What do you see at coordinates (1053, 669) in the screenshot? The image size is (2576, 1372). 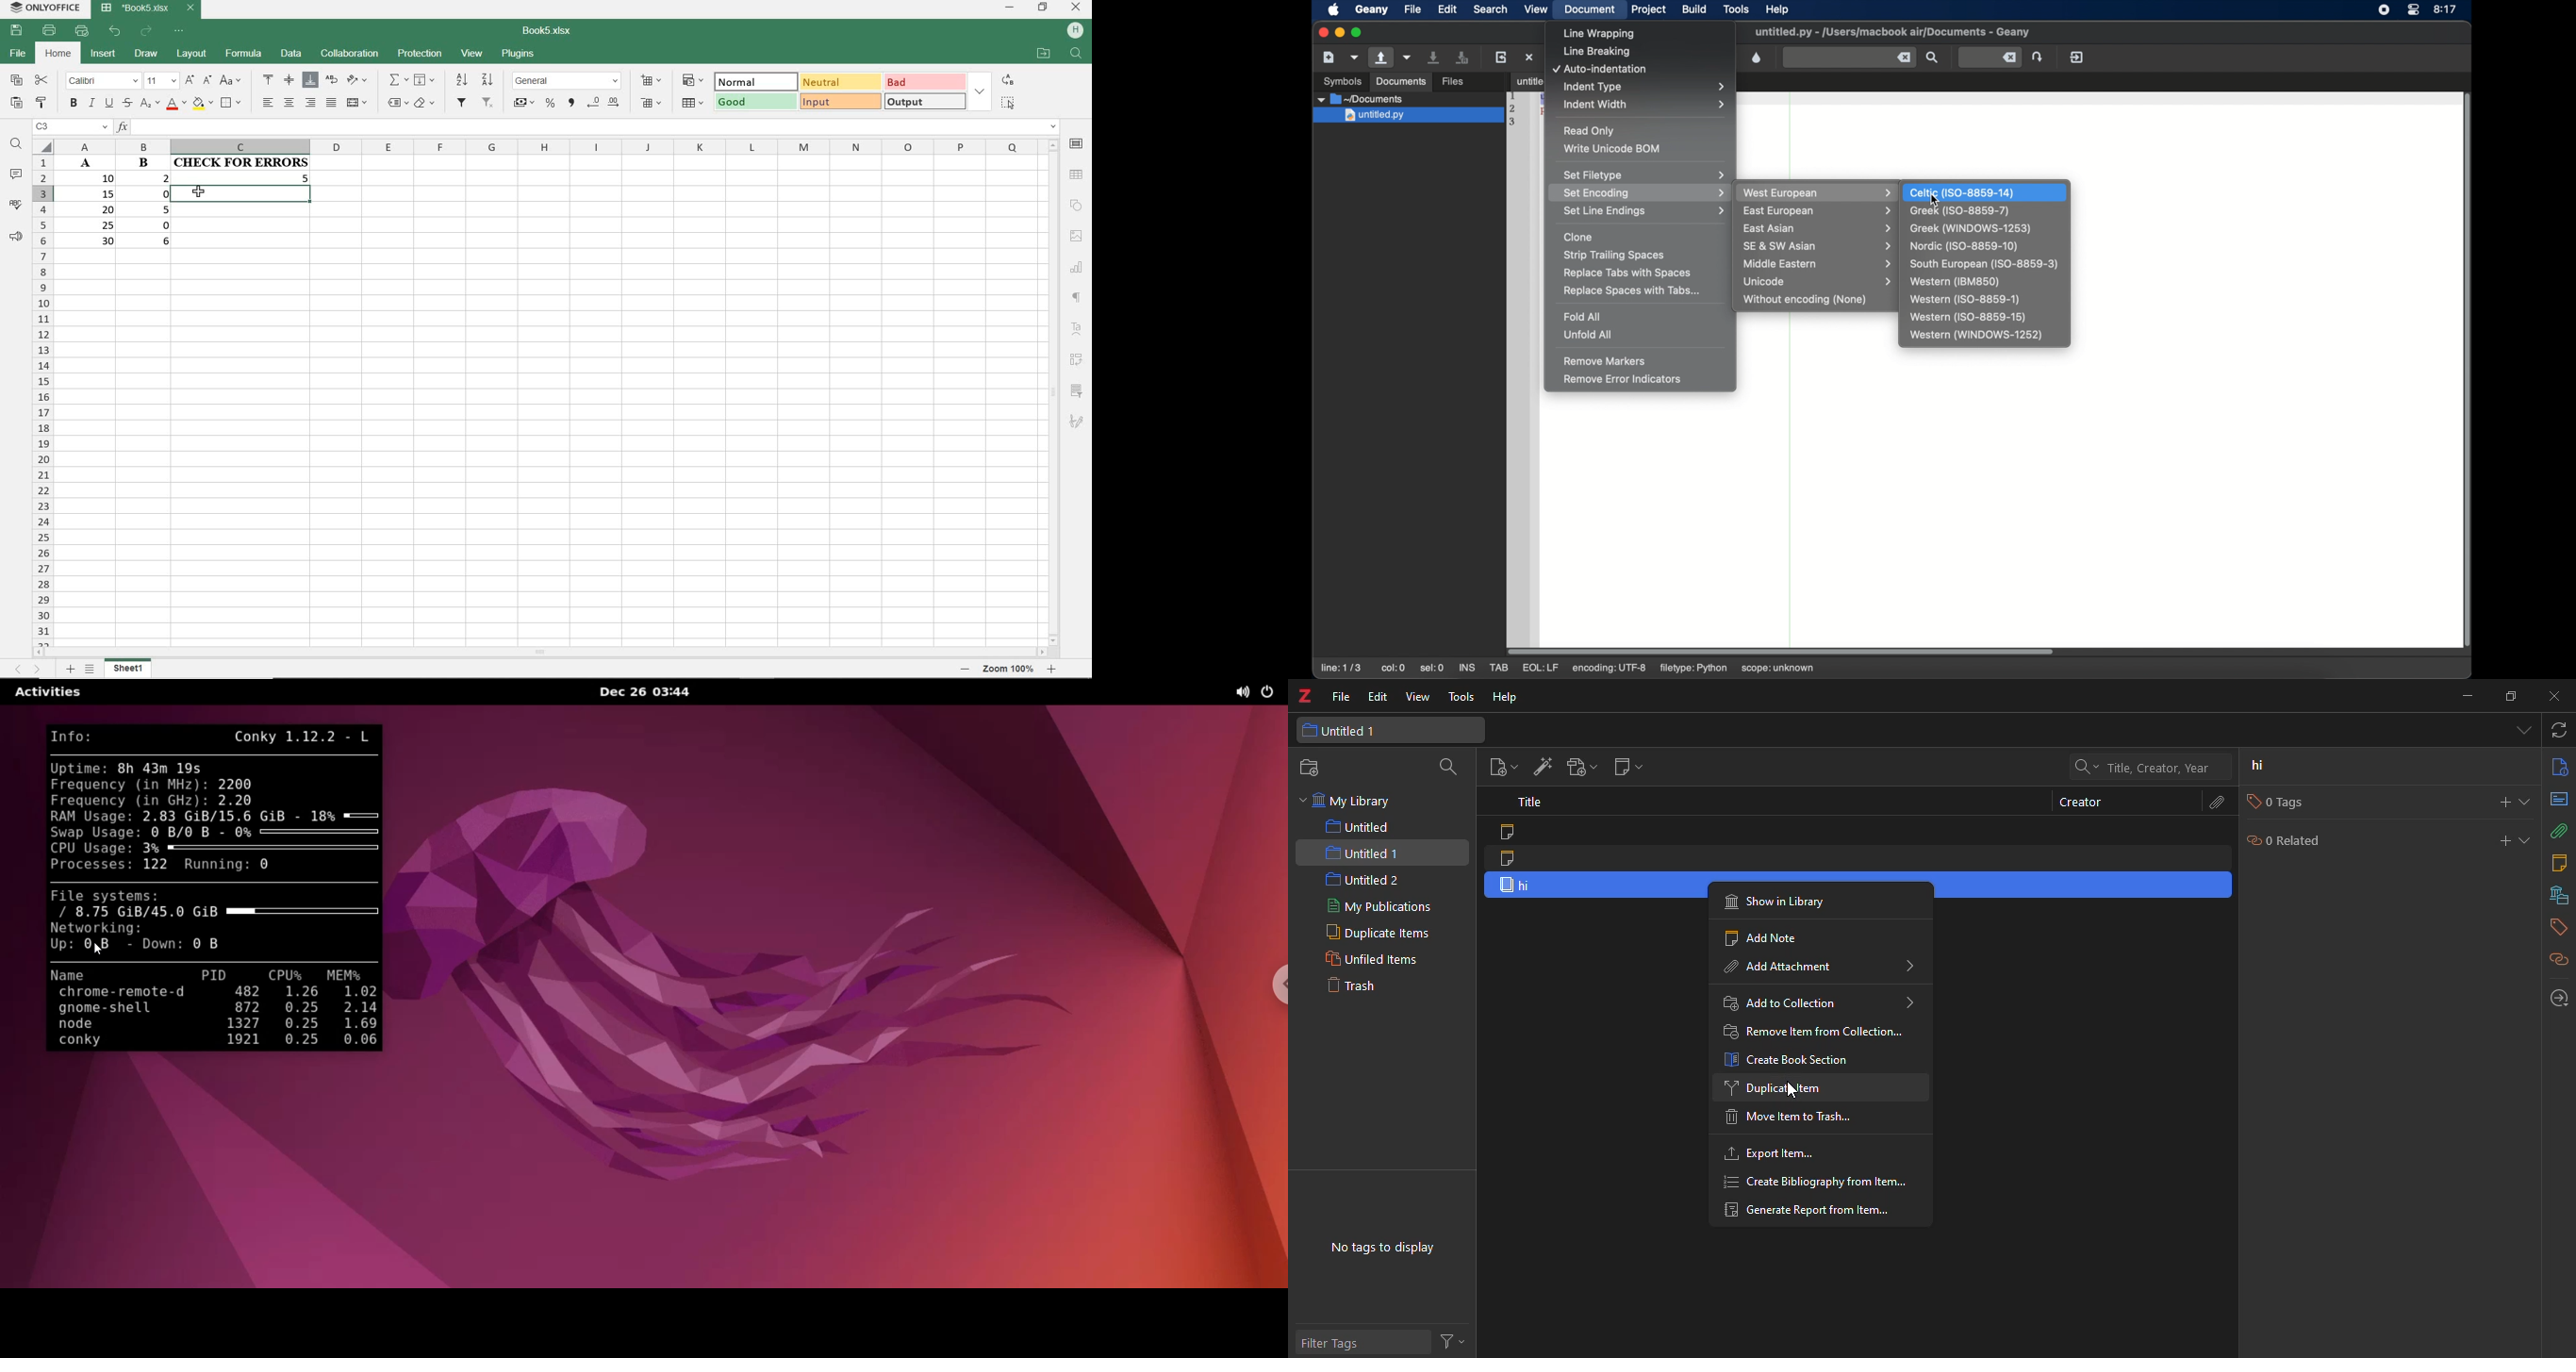 I see `` at bounding box center [1053, 669].